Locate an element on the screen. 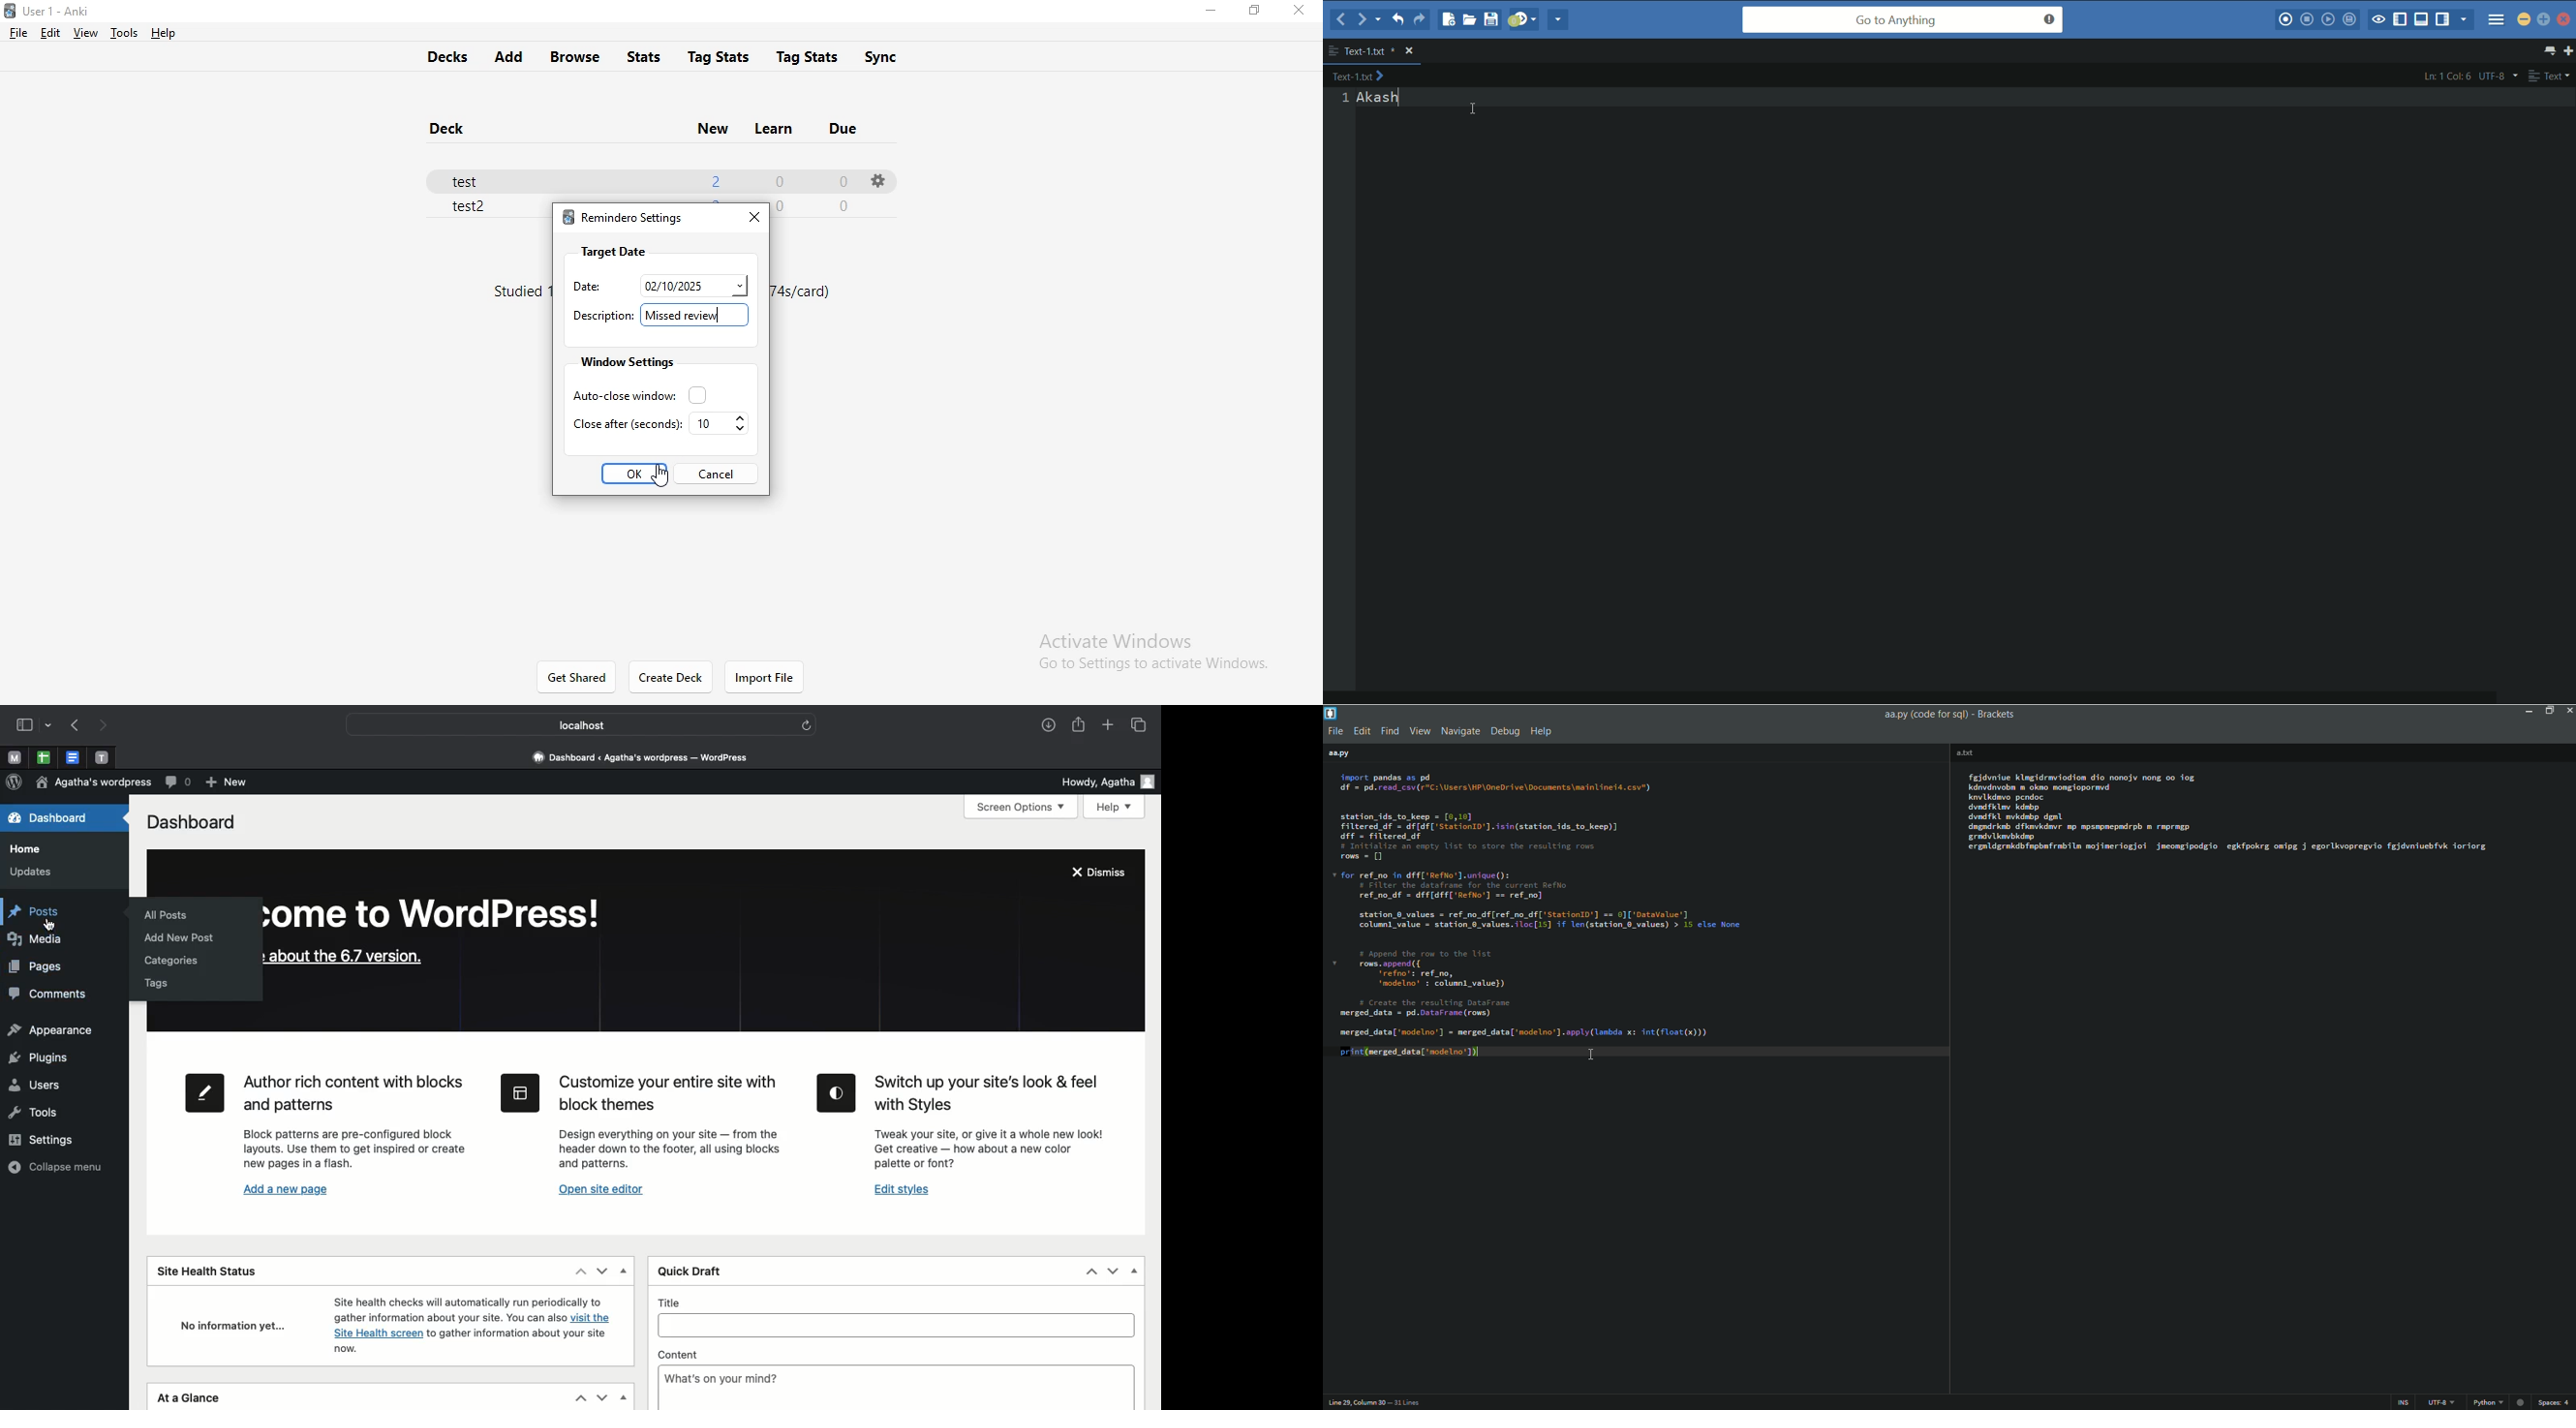 The width and height of the screenshot is (2576, 1428). test is located at coordinates (474, 178).